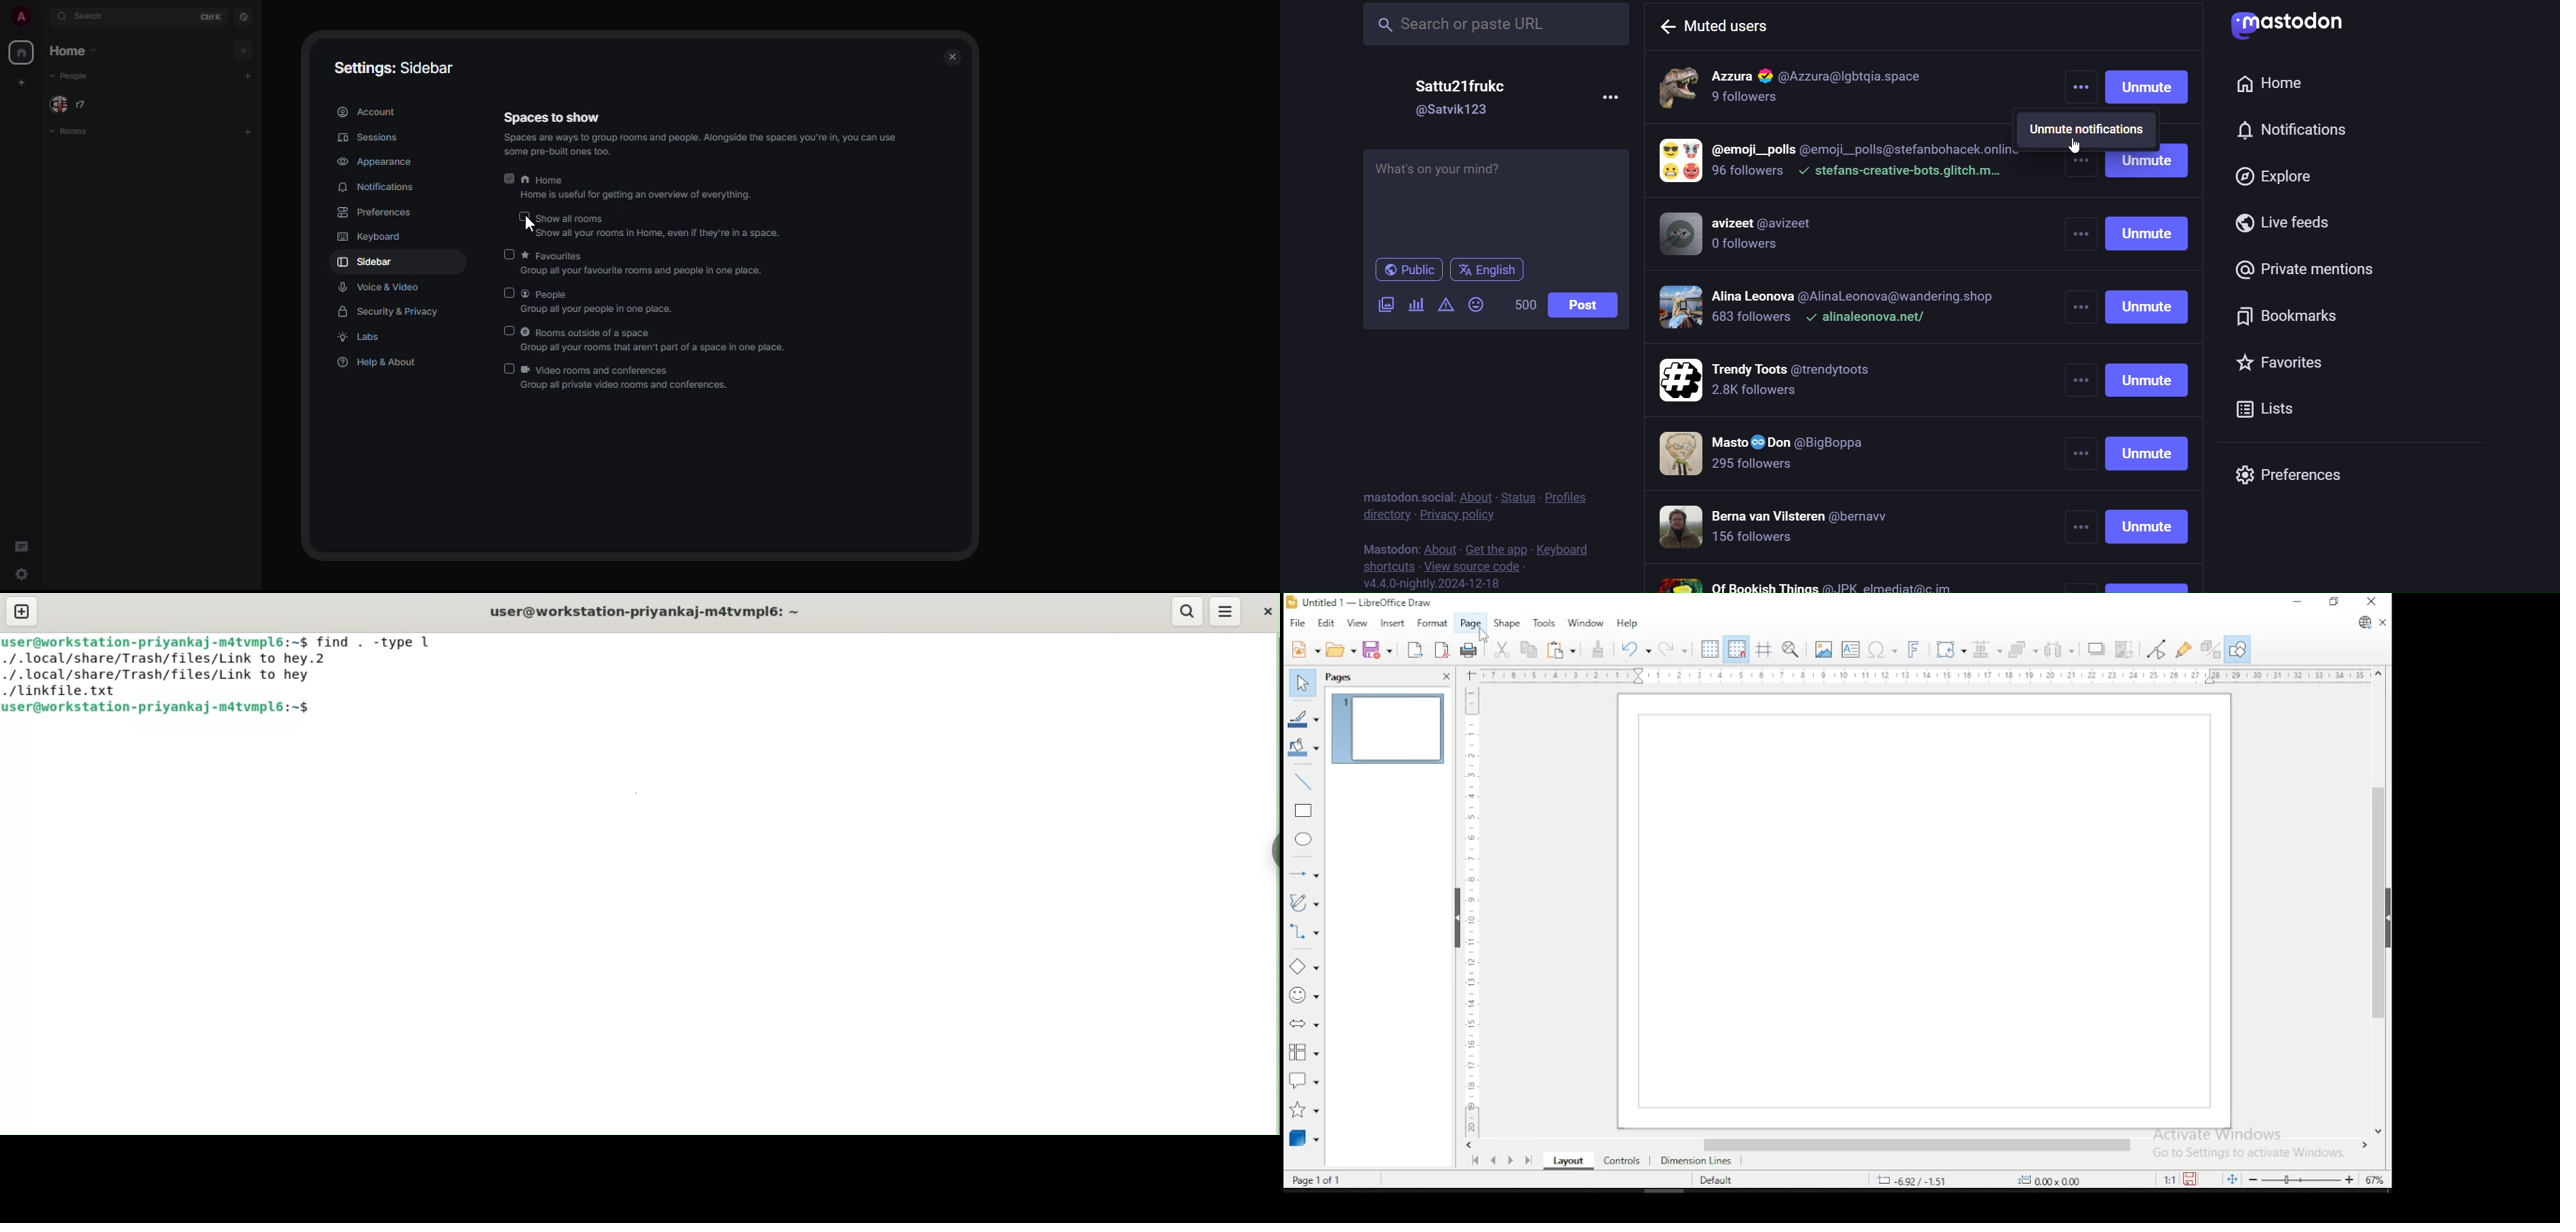  I want to click on rooms, so click(75, 131).